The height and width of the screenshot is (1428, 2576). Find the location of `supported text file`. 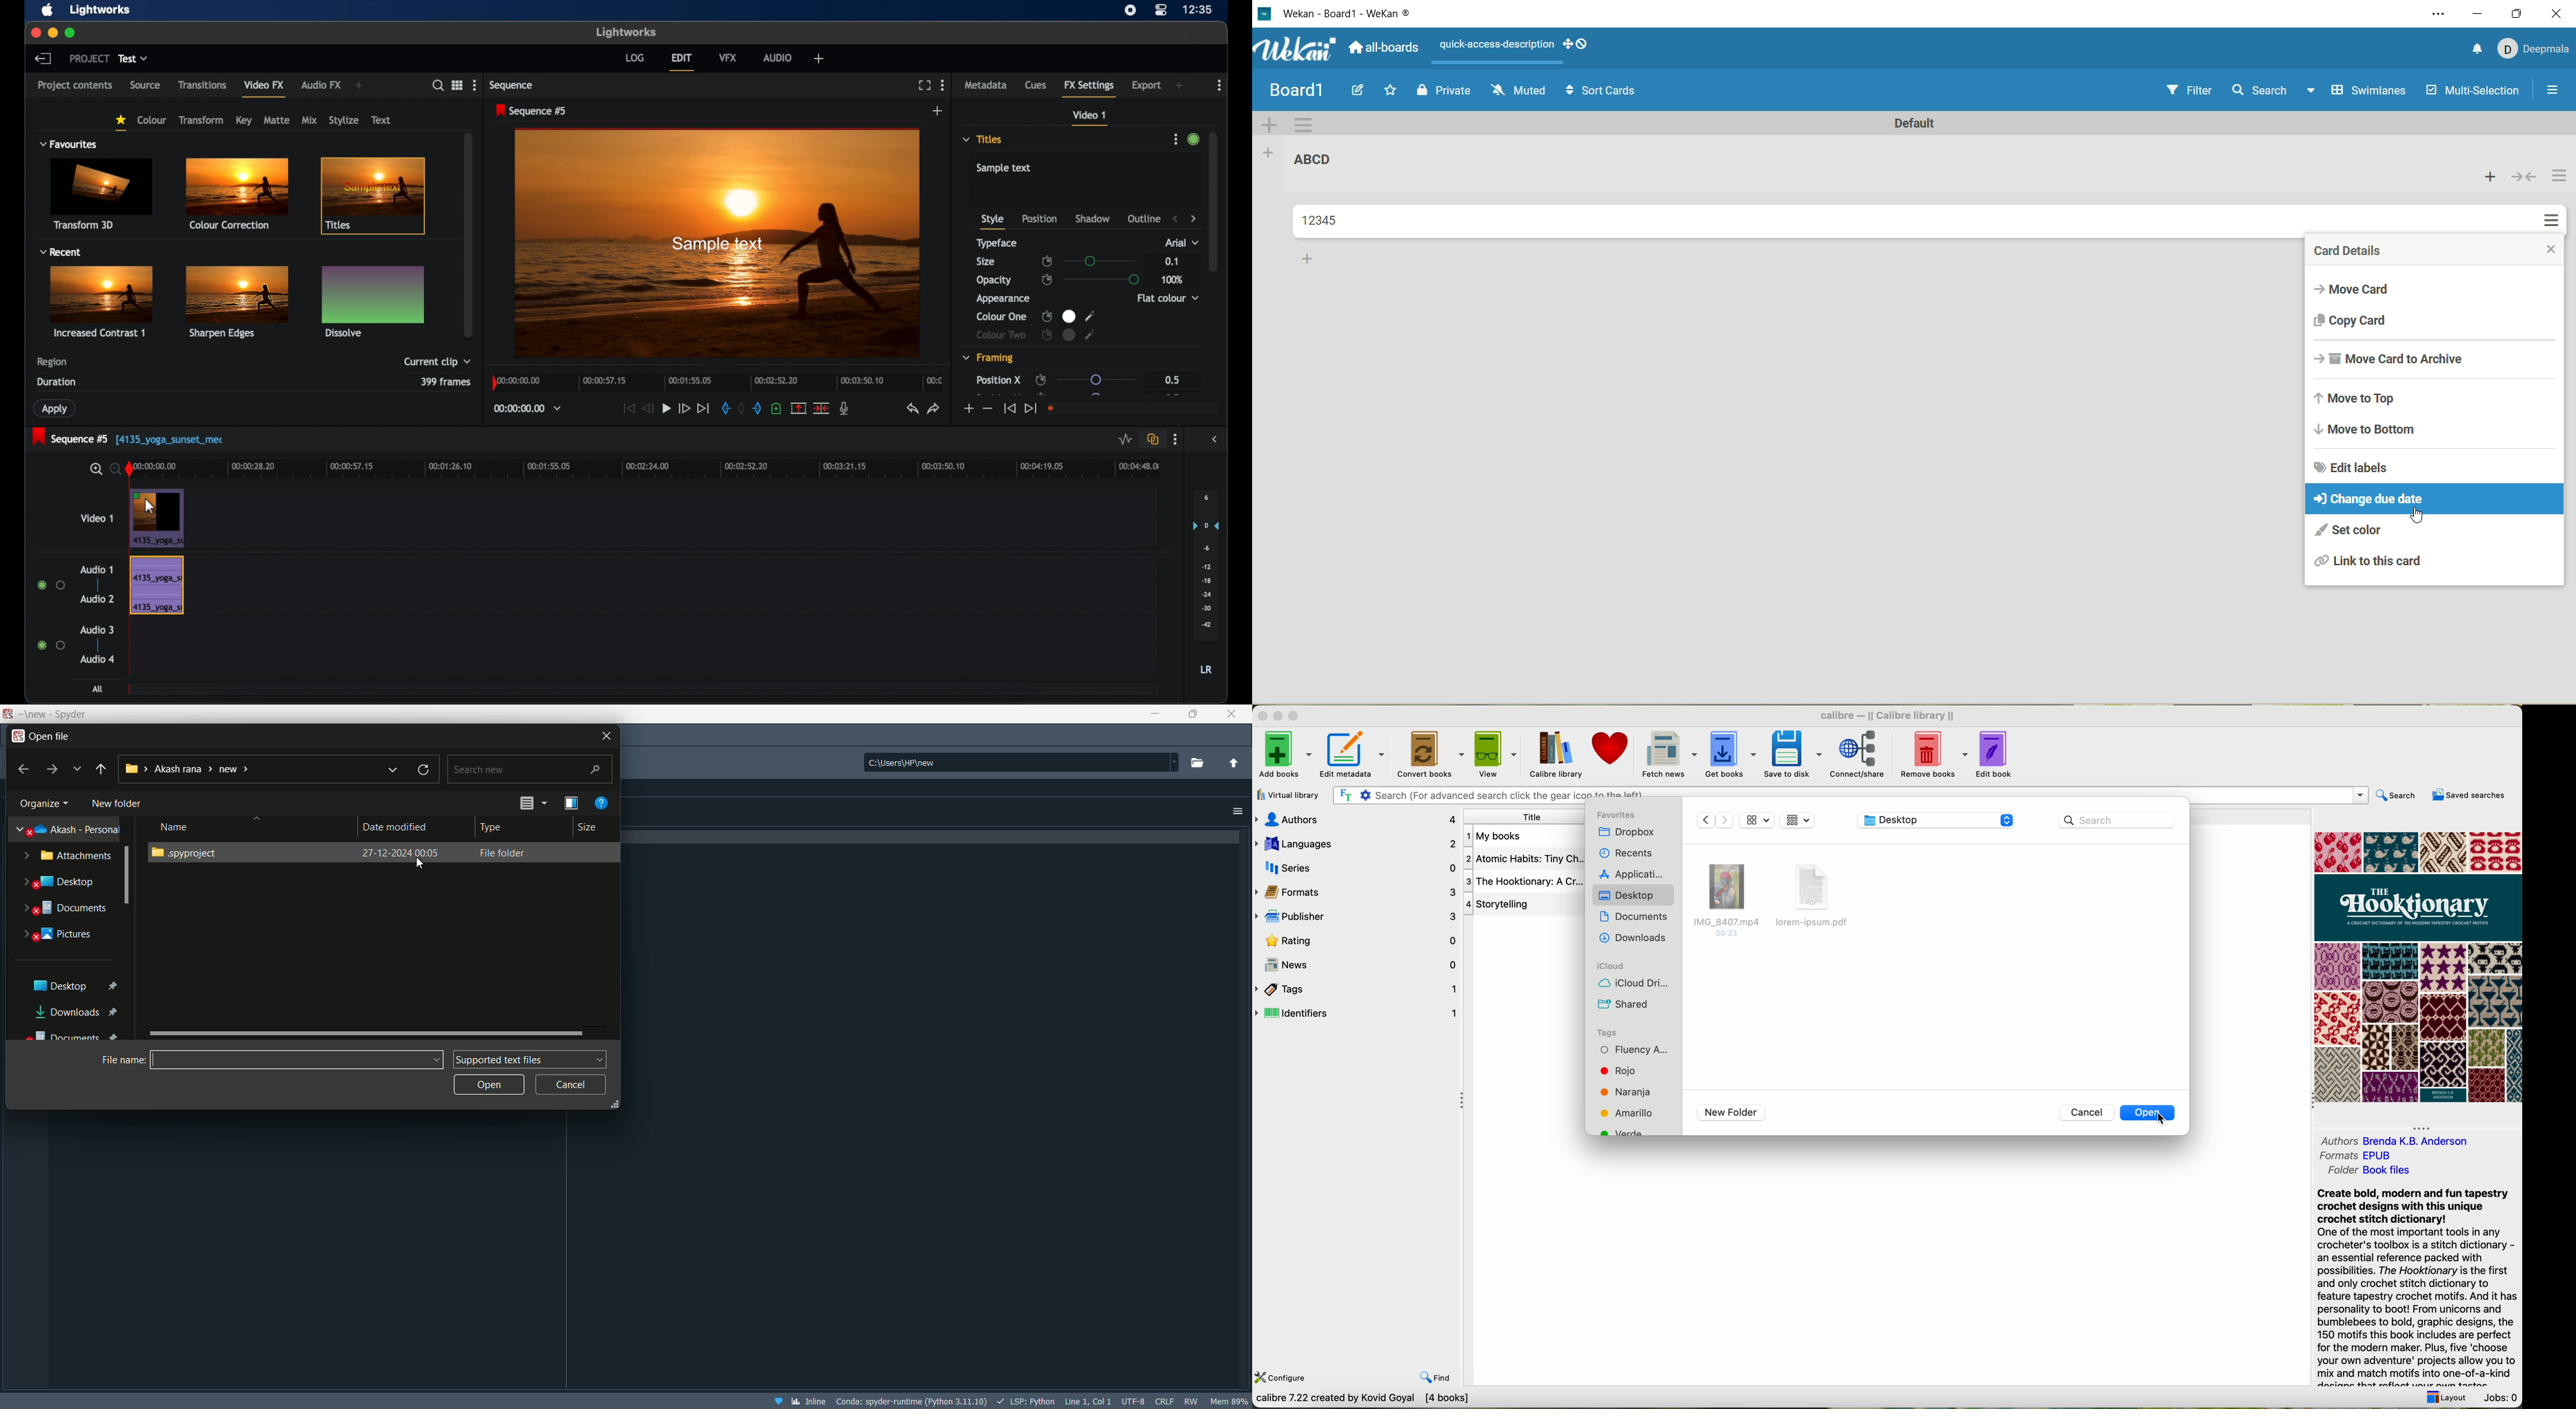

supported text file is located at coordinates (529, 1058).